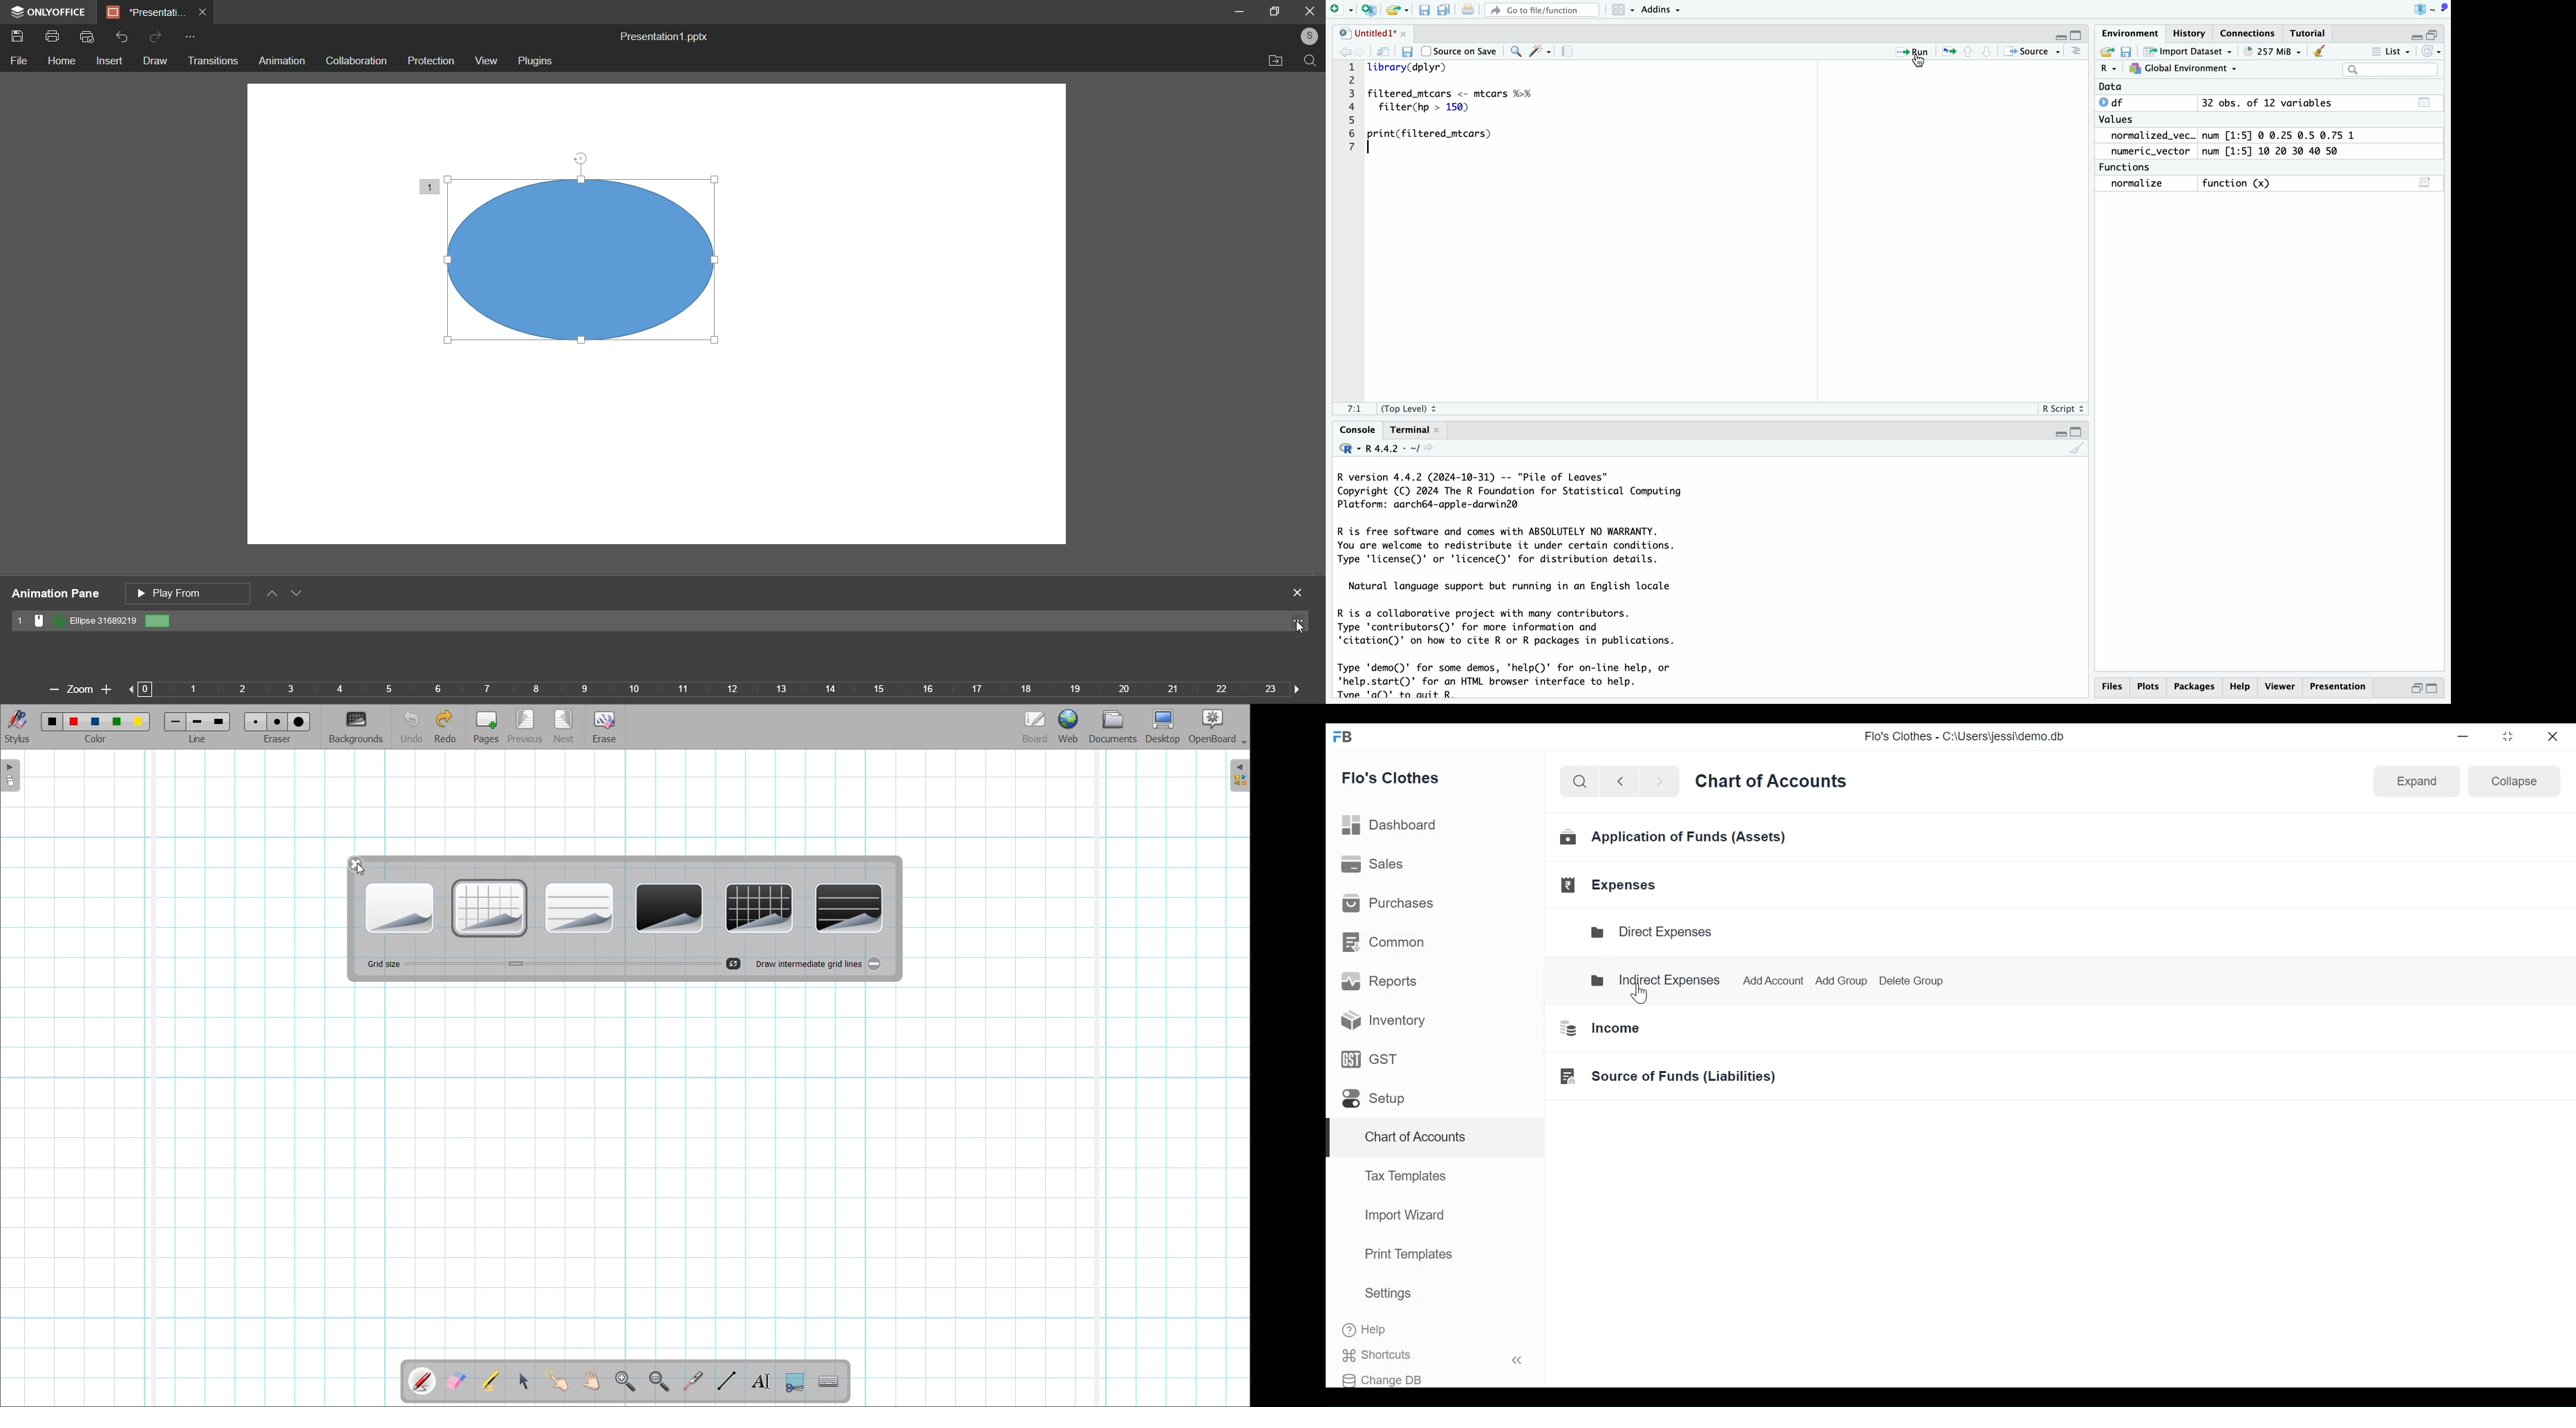 Image resolution: width=2576 pixels, height=1428 pixels. I want to click on Common, so click(1385, 941).